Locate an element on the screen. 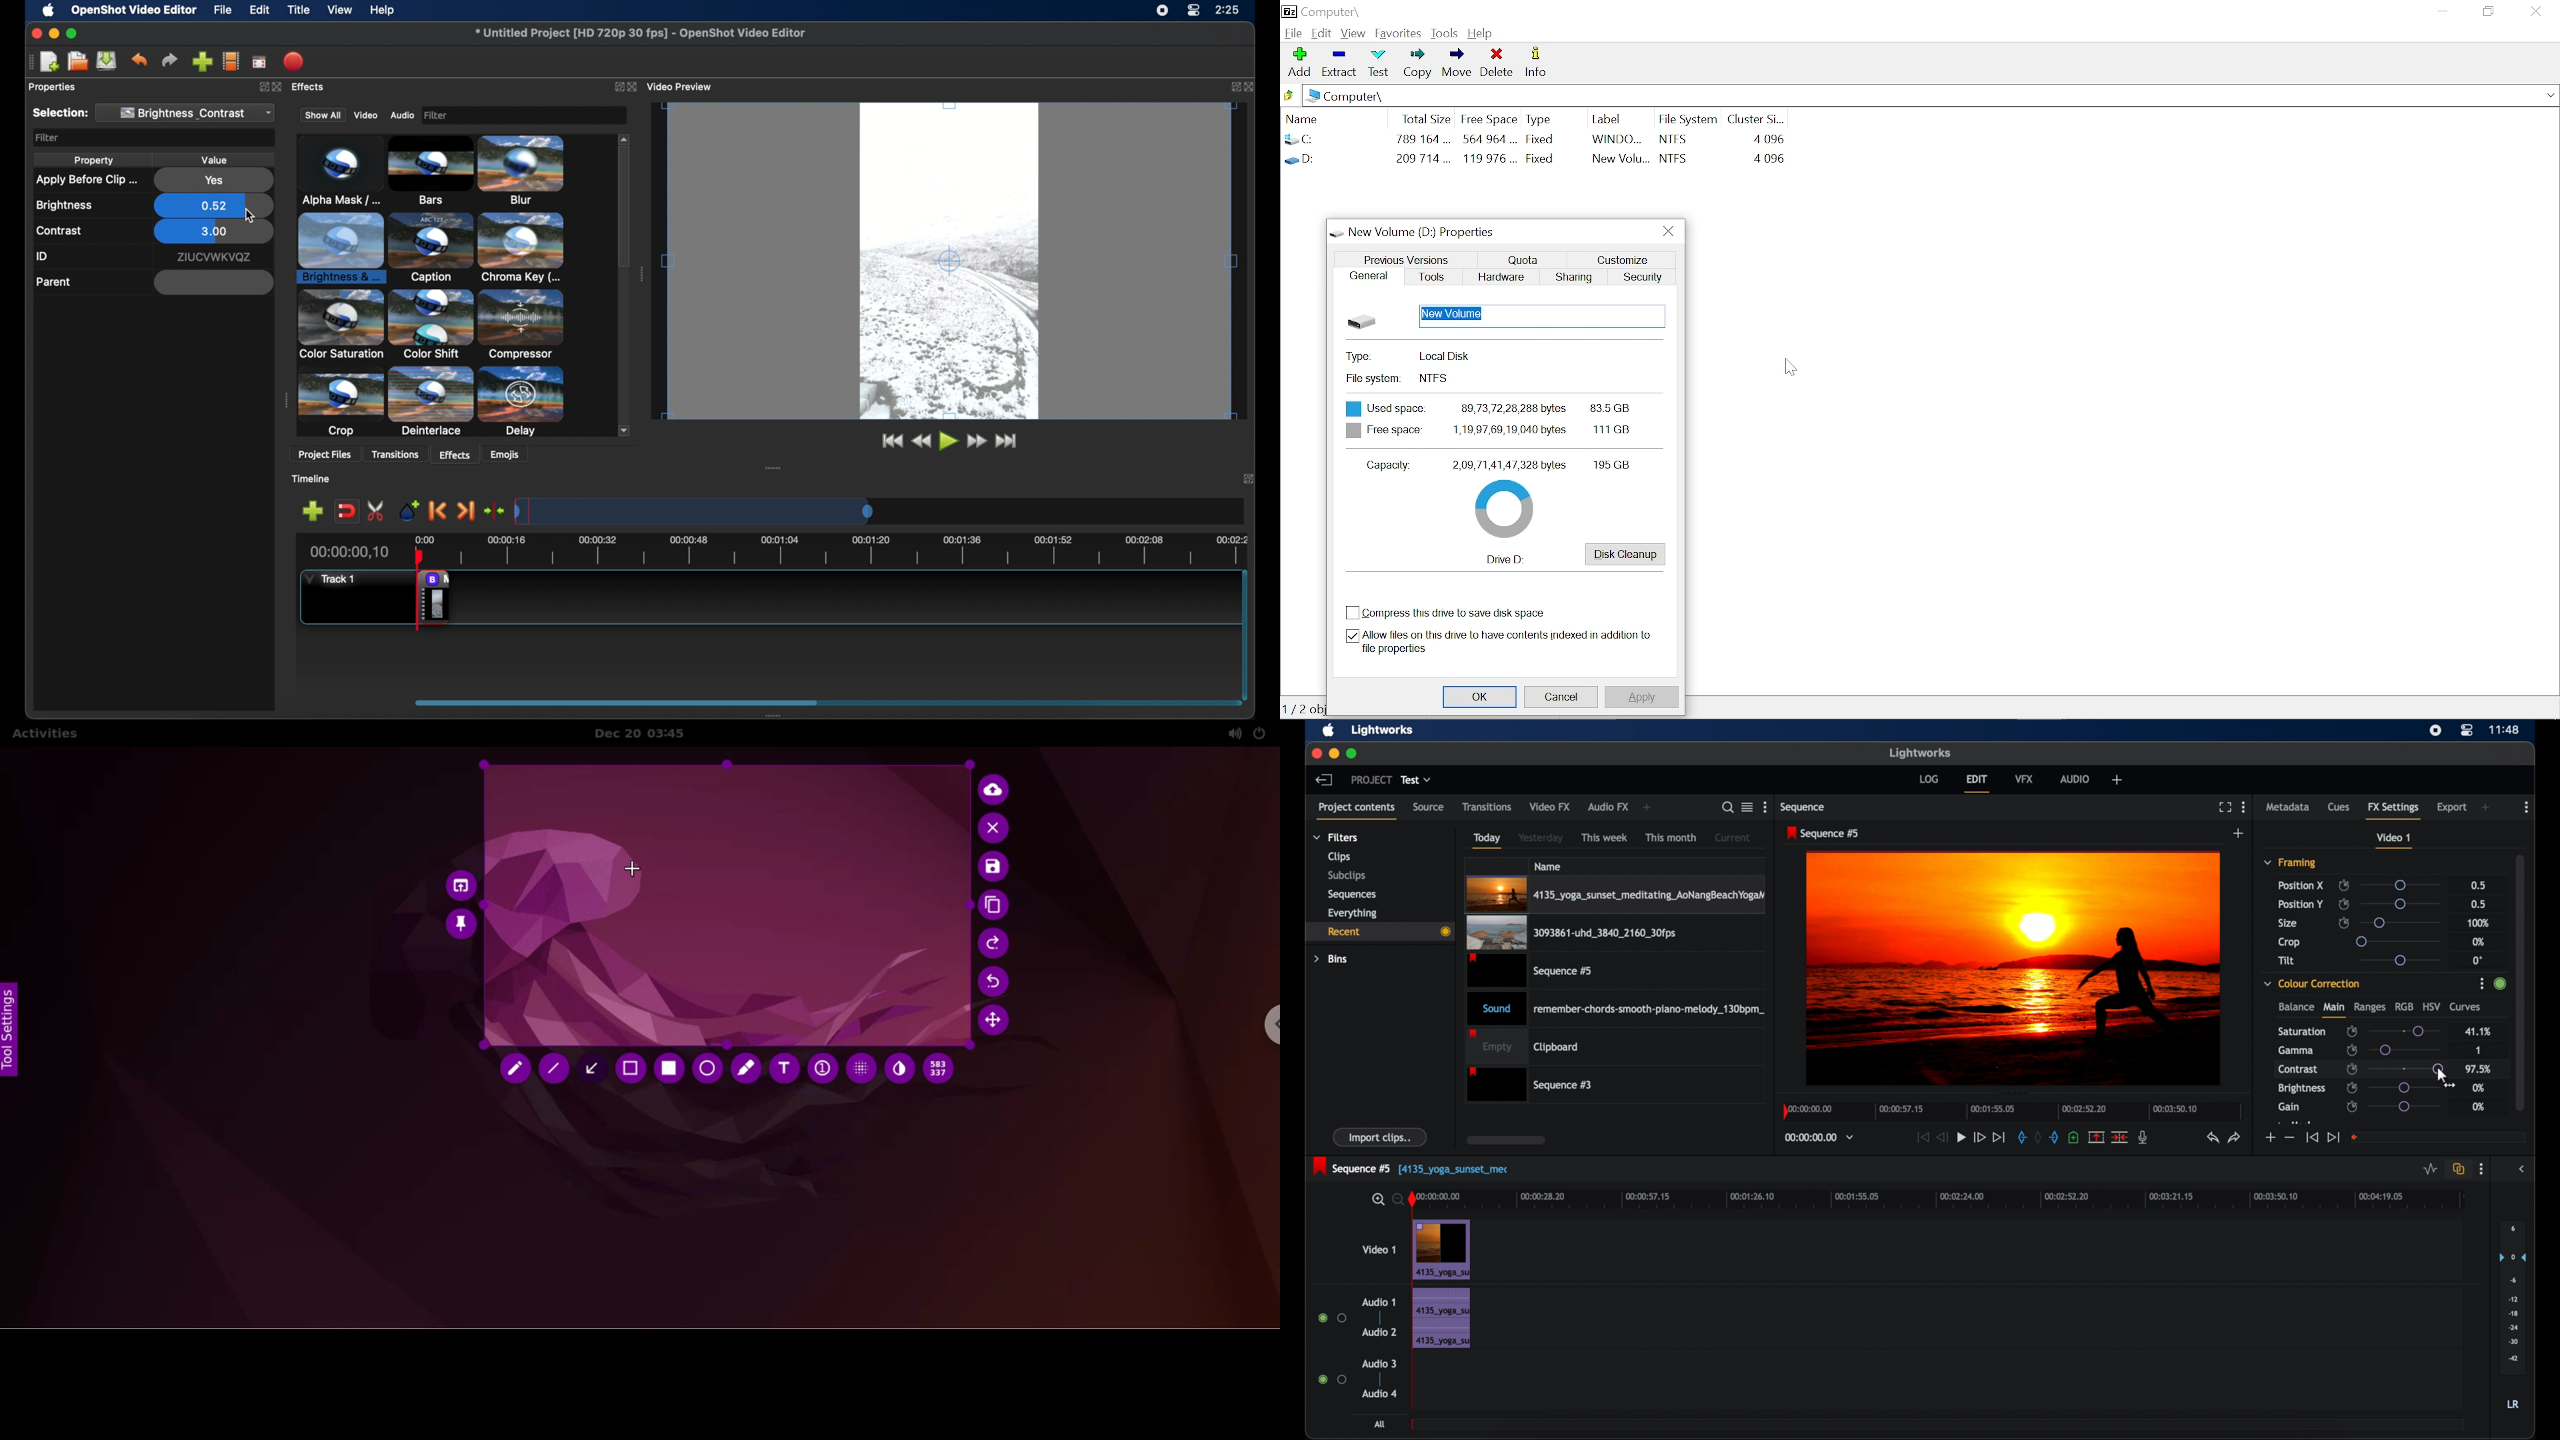  7 zip logo is located at coordinates (1288, 9).